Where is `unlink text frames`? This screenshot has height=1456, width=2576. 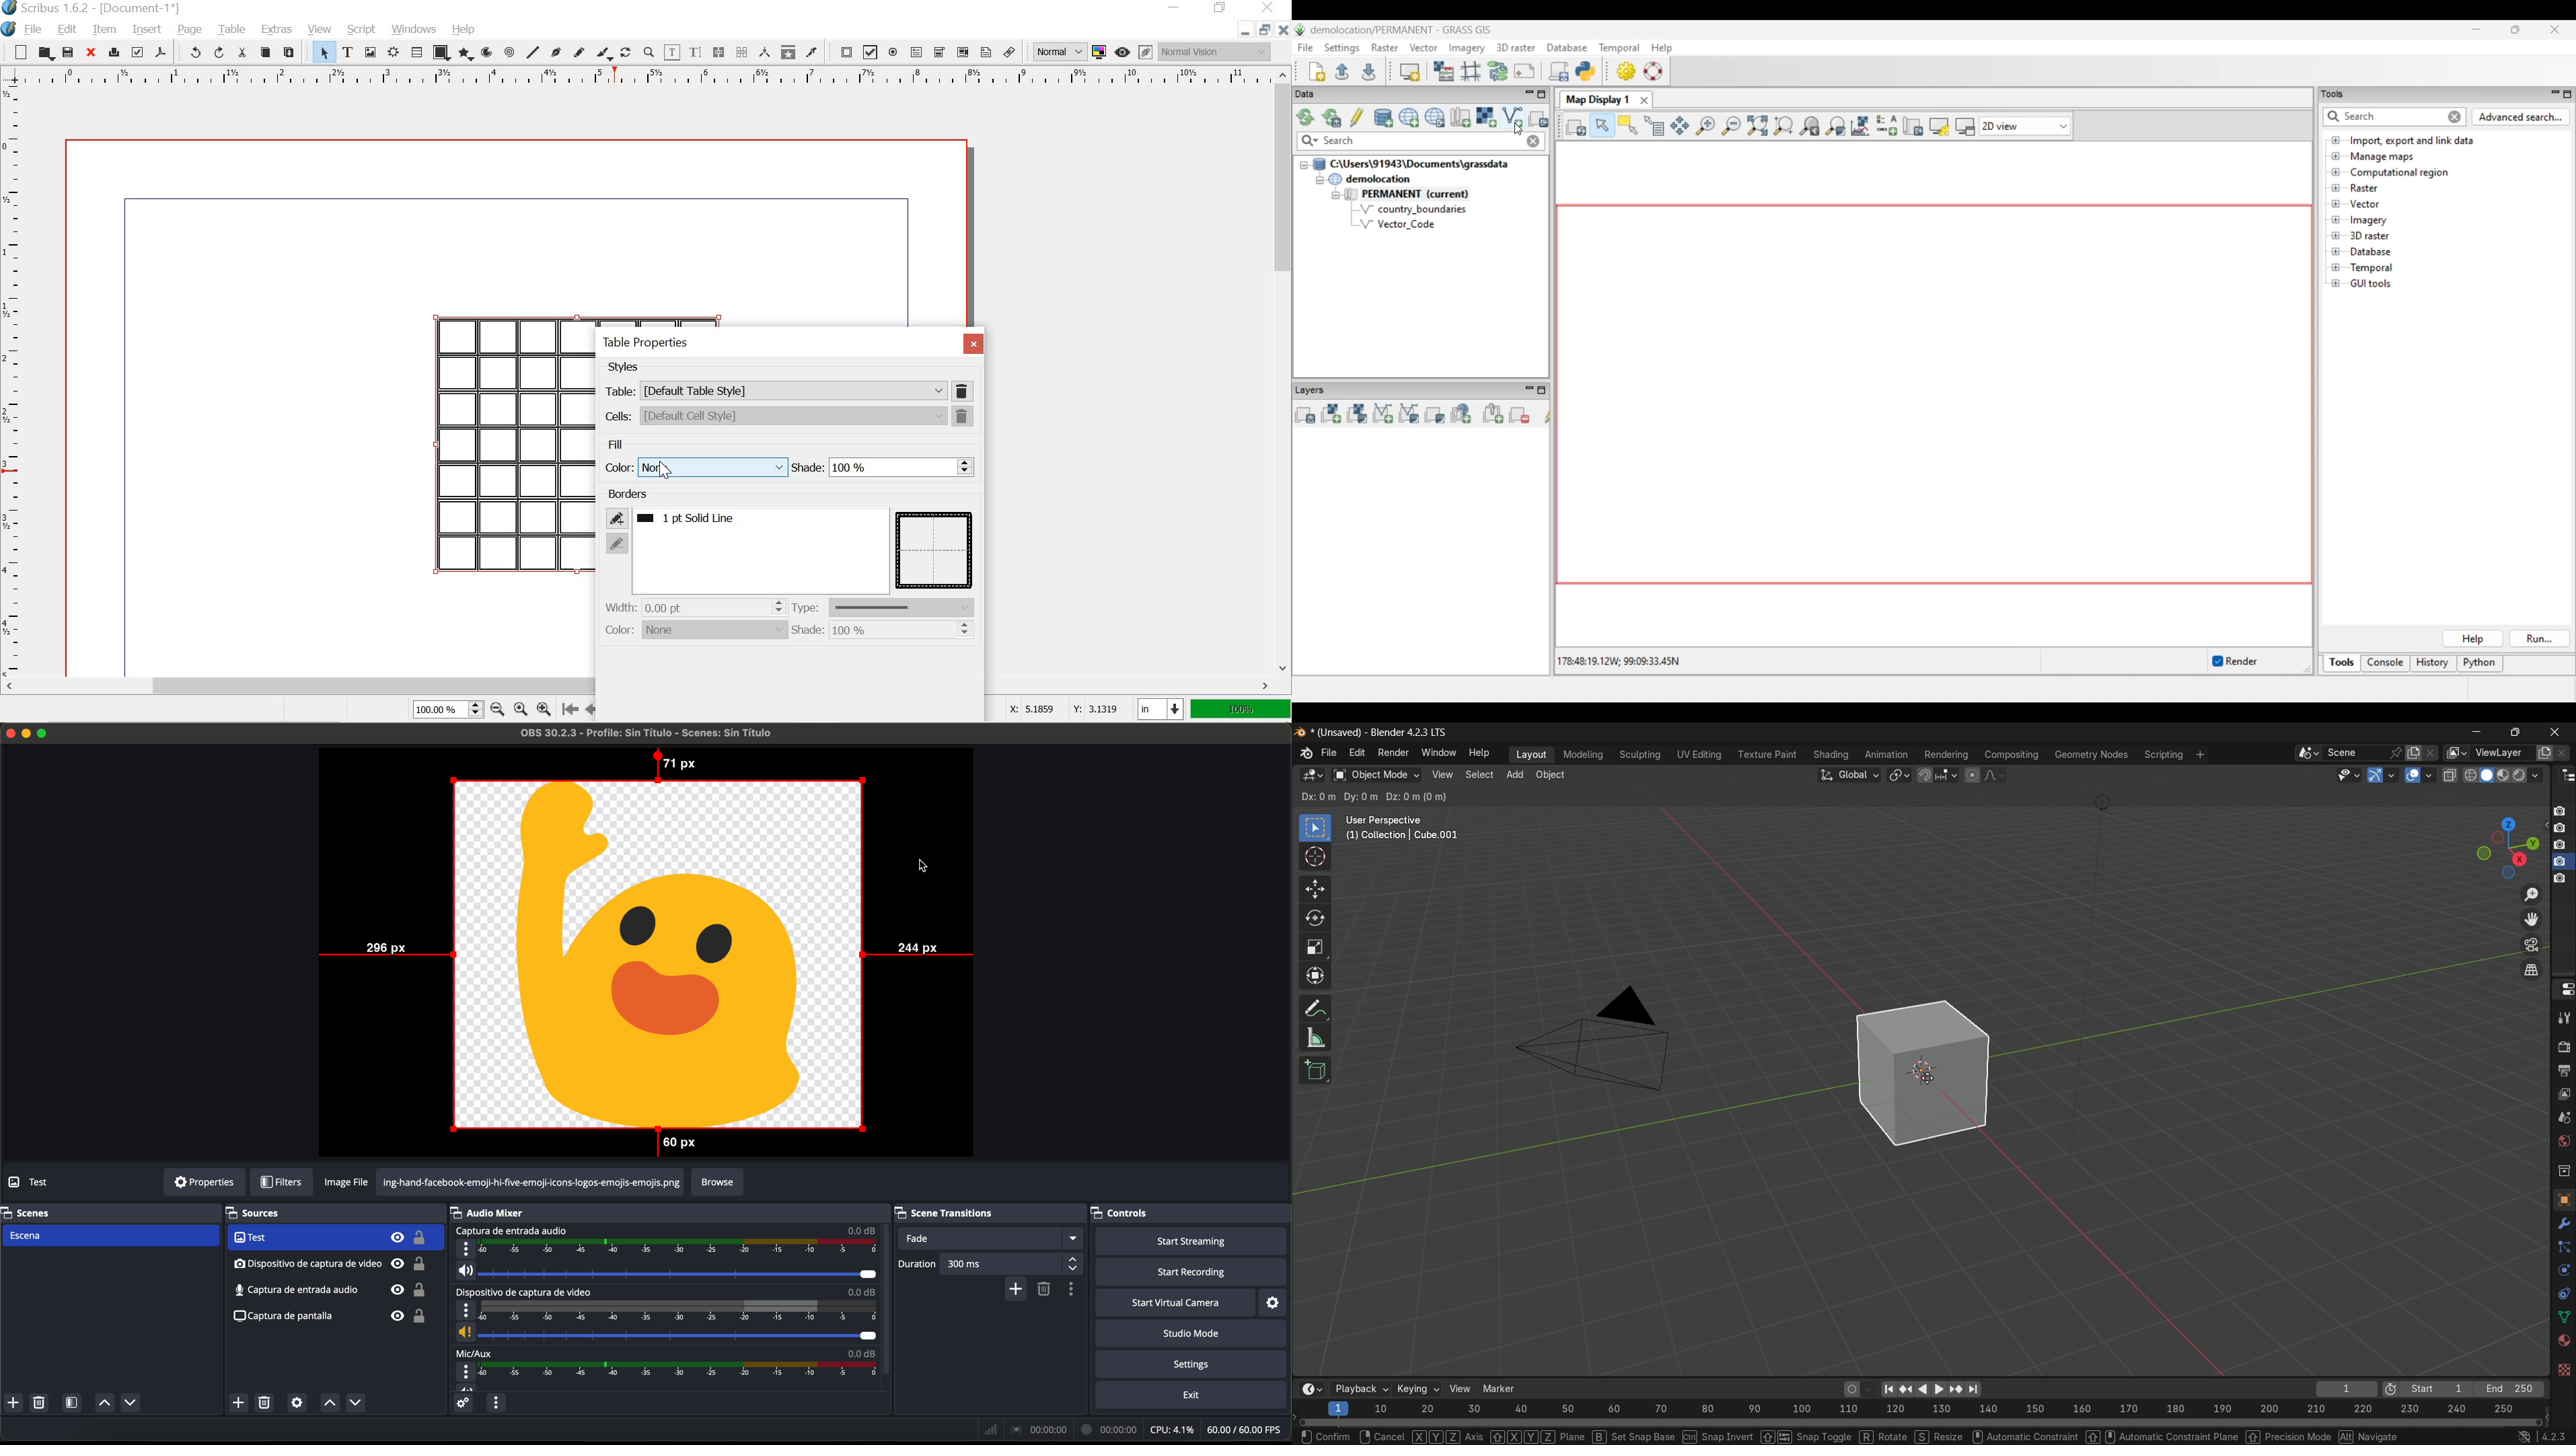 unlink text frames is located at coordinates (743, 50).